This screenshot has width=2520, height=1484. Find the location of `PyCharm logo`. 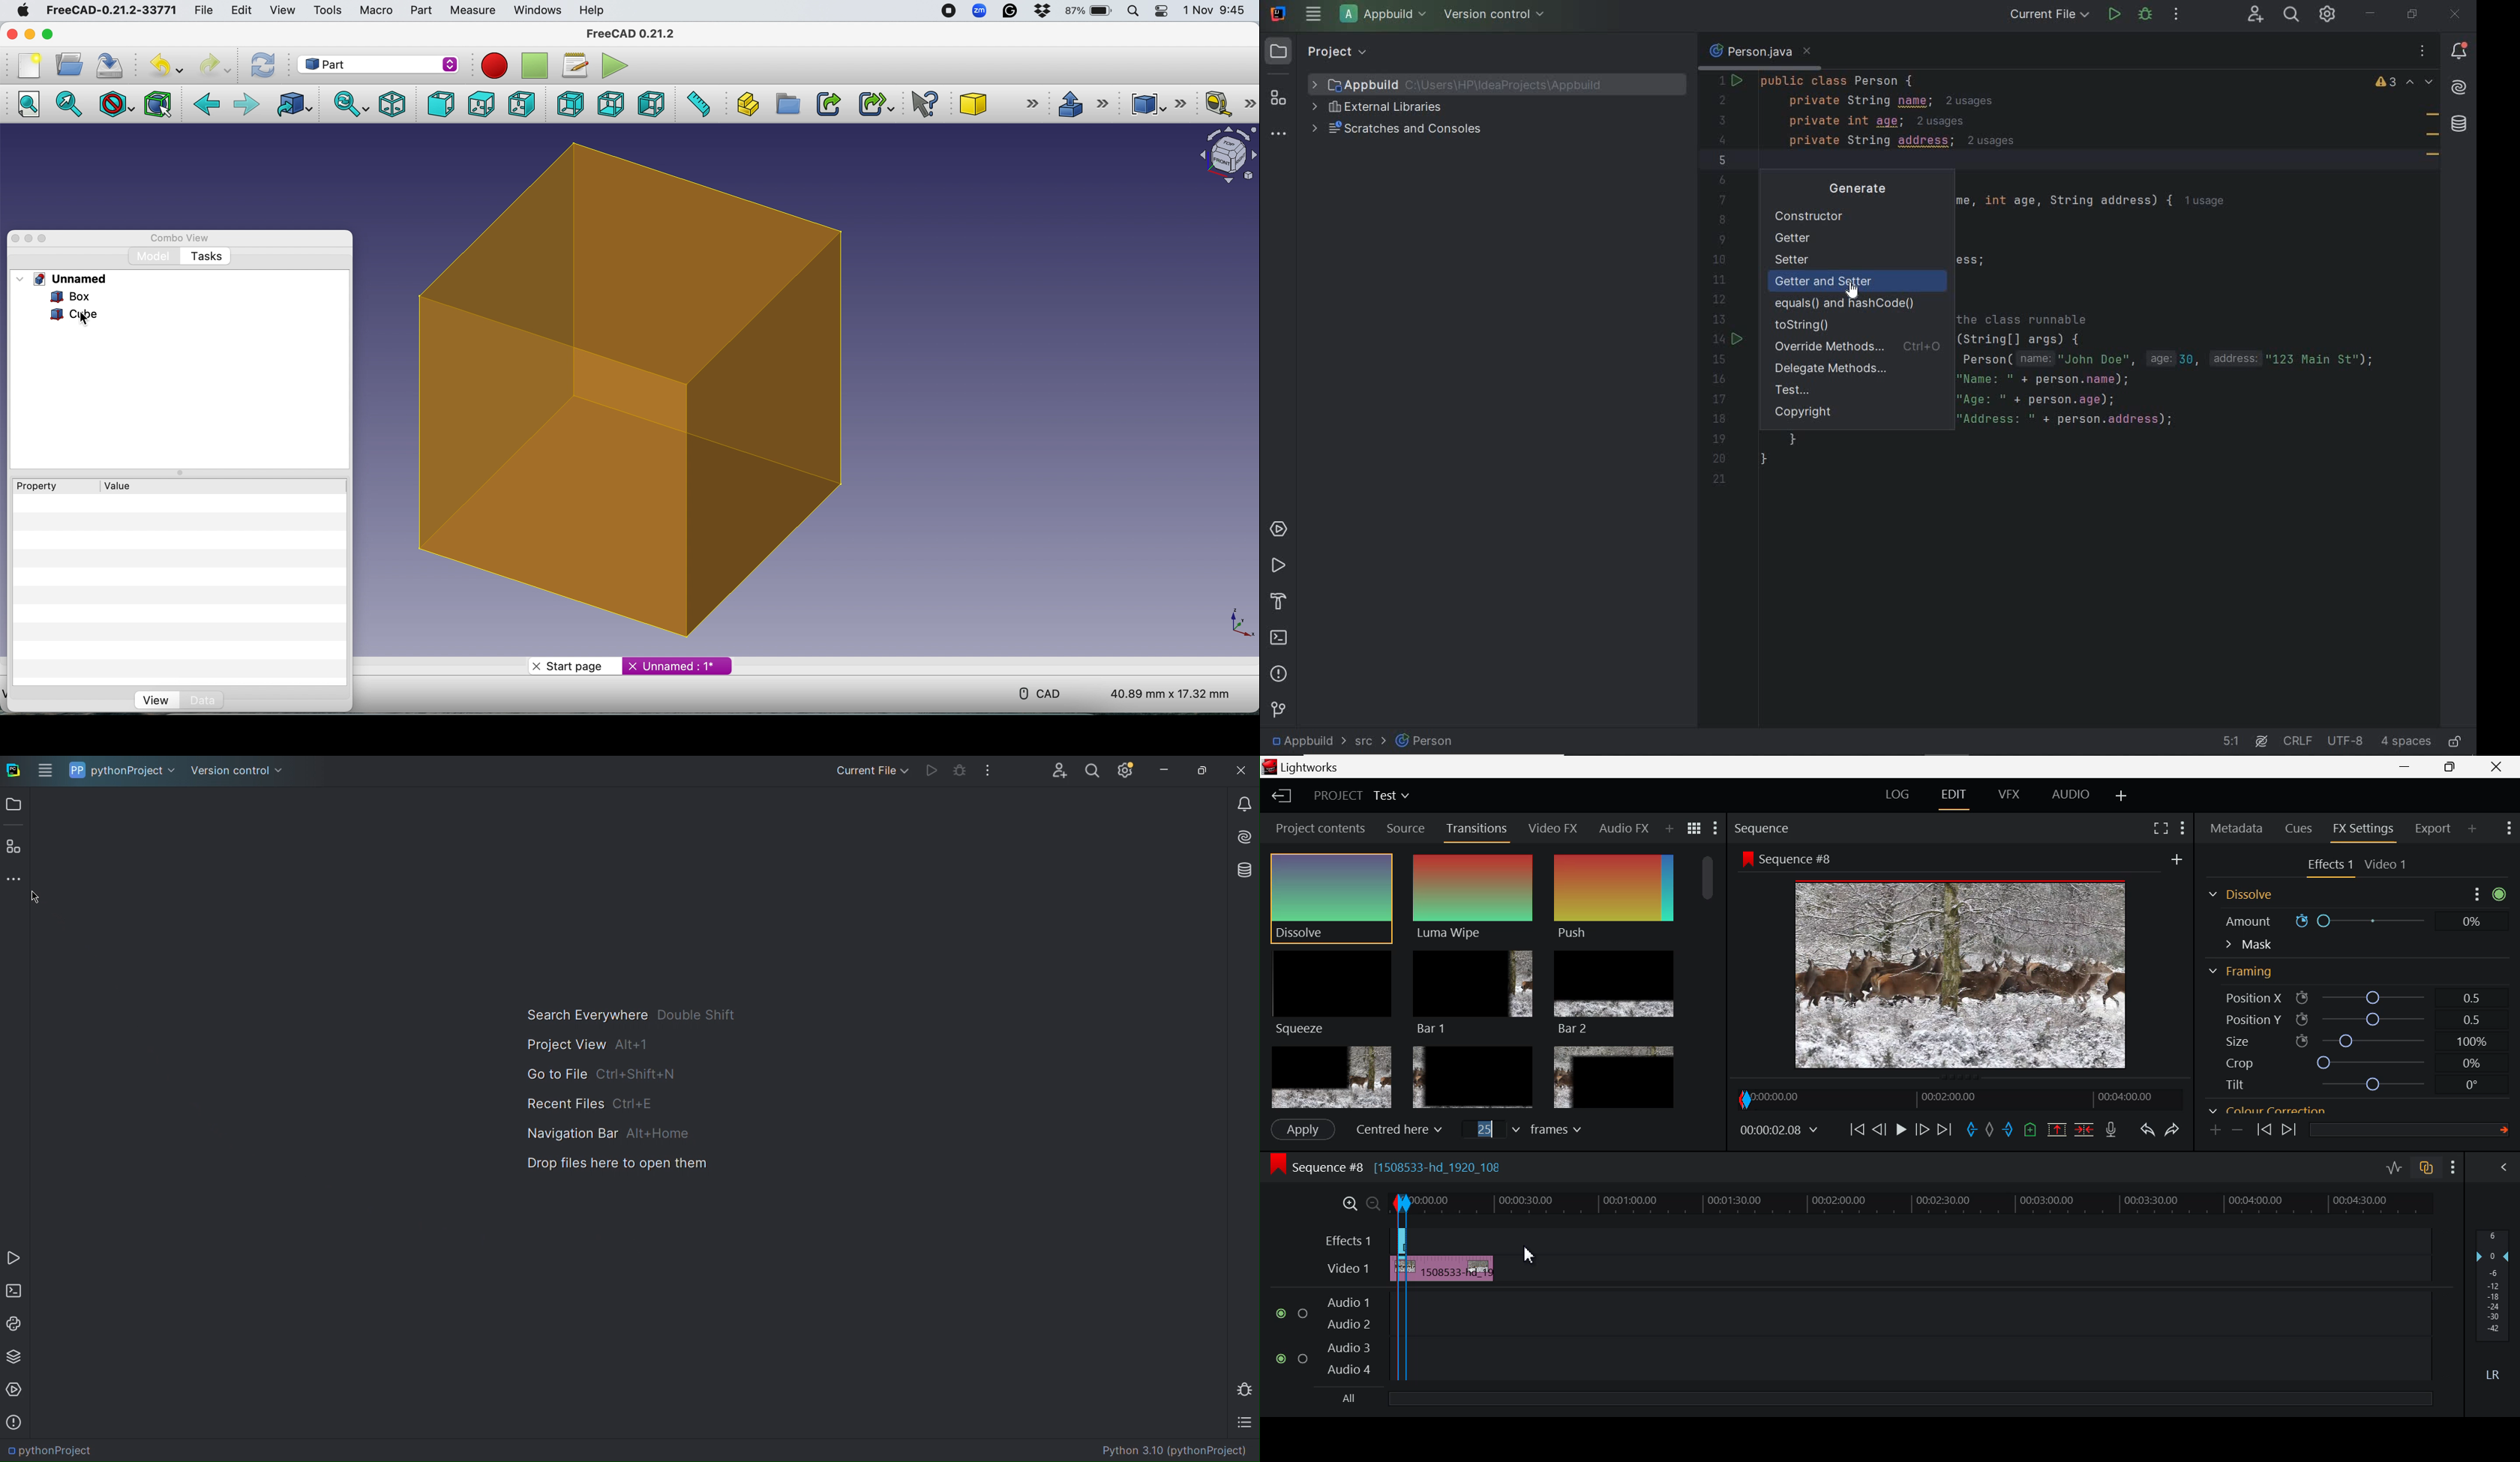

PyCharm logo is located at coordinates (13, 769).